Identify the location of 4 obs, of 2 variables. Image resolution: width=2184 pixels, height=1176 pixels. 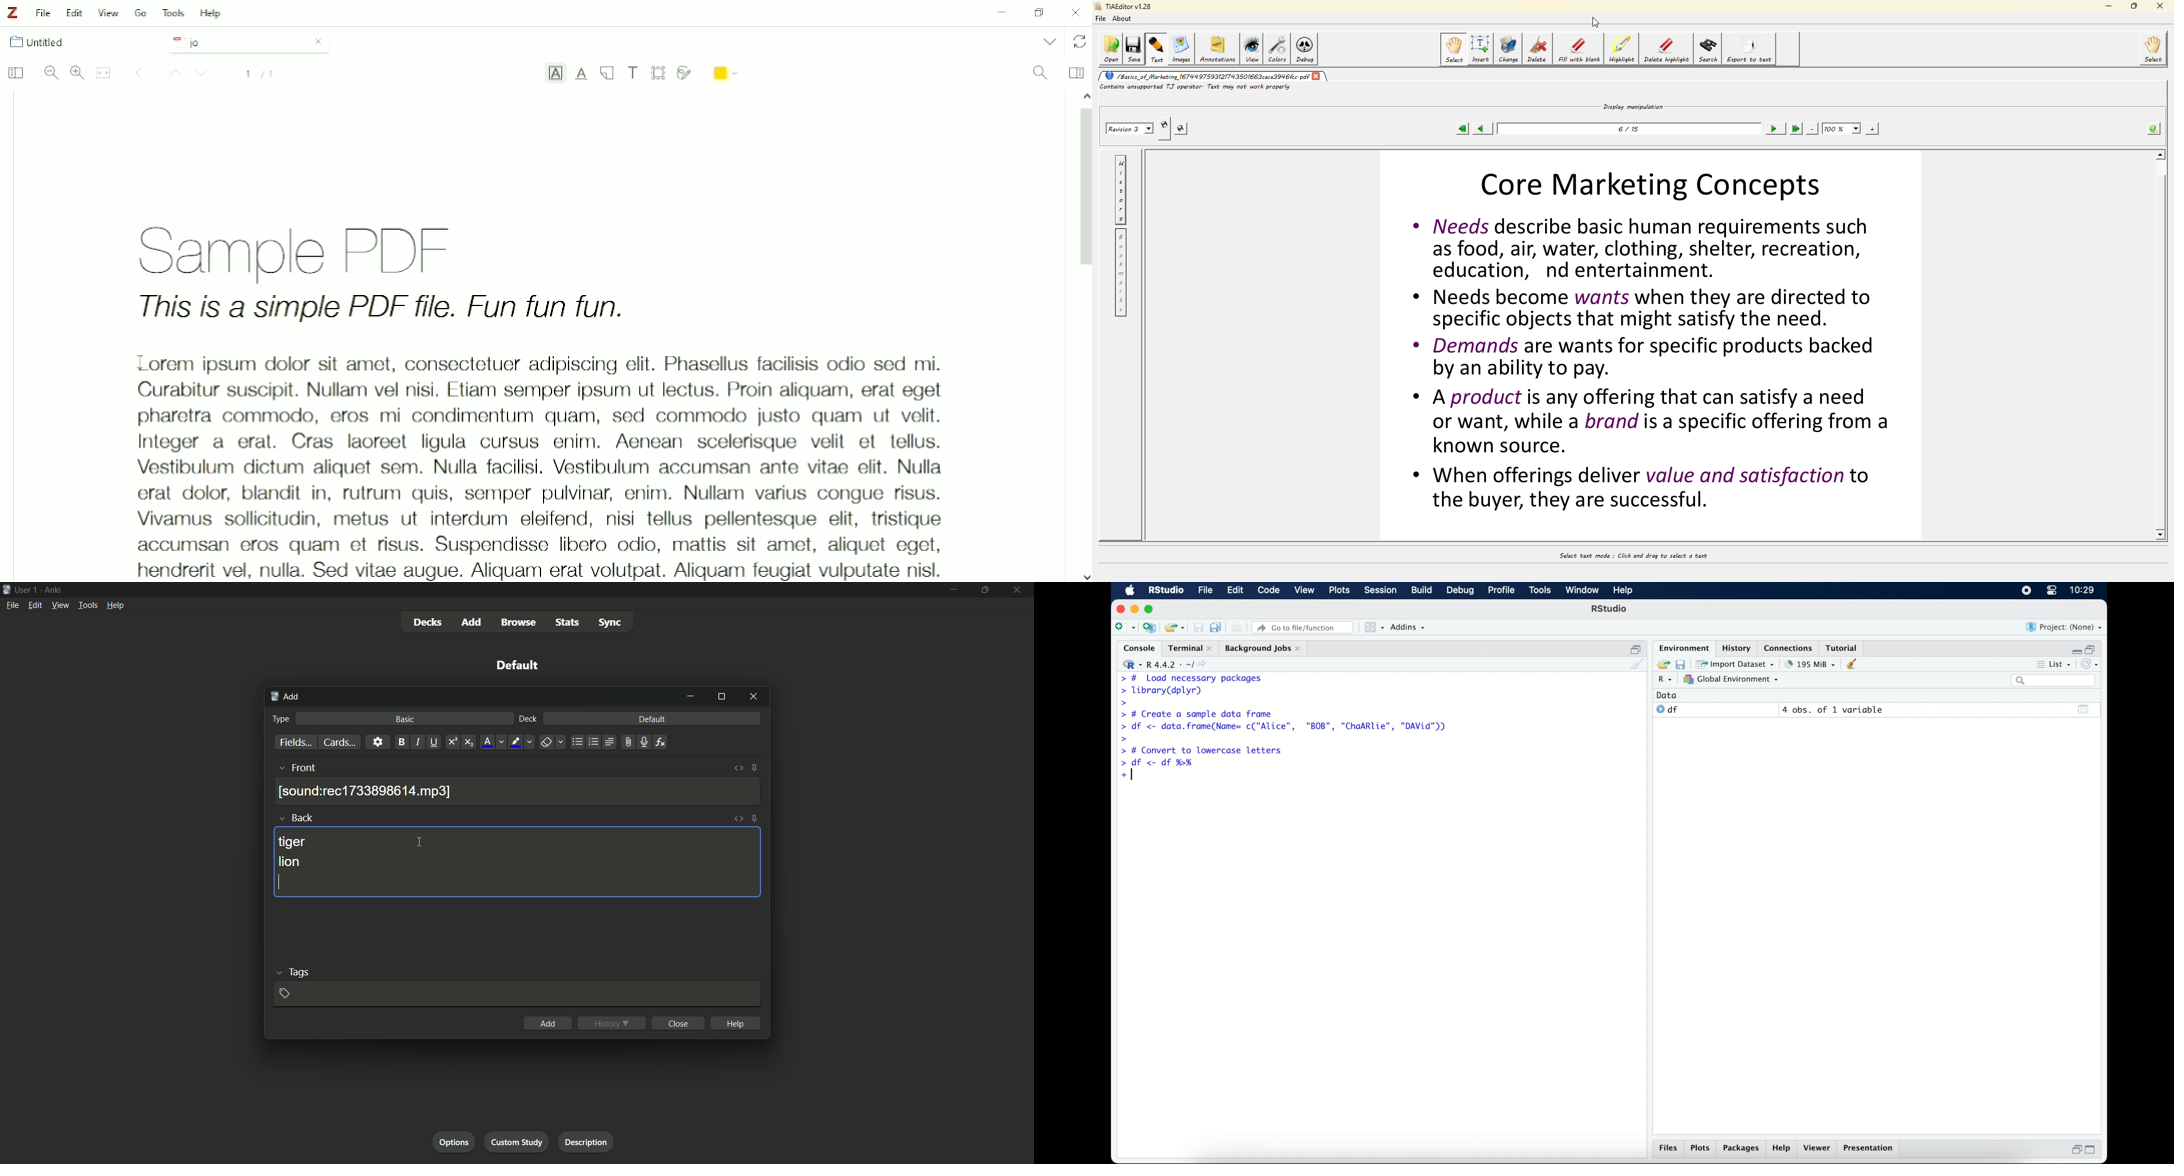
(1836, 710).